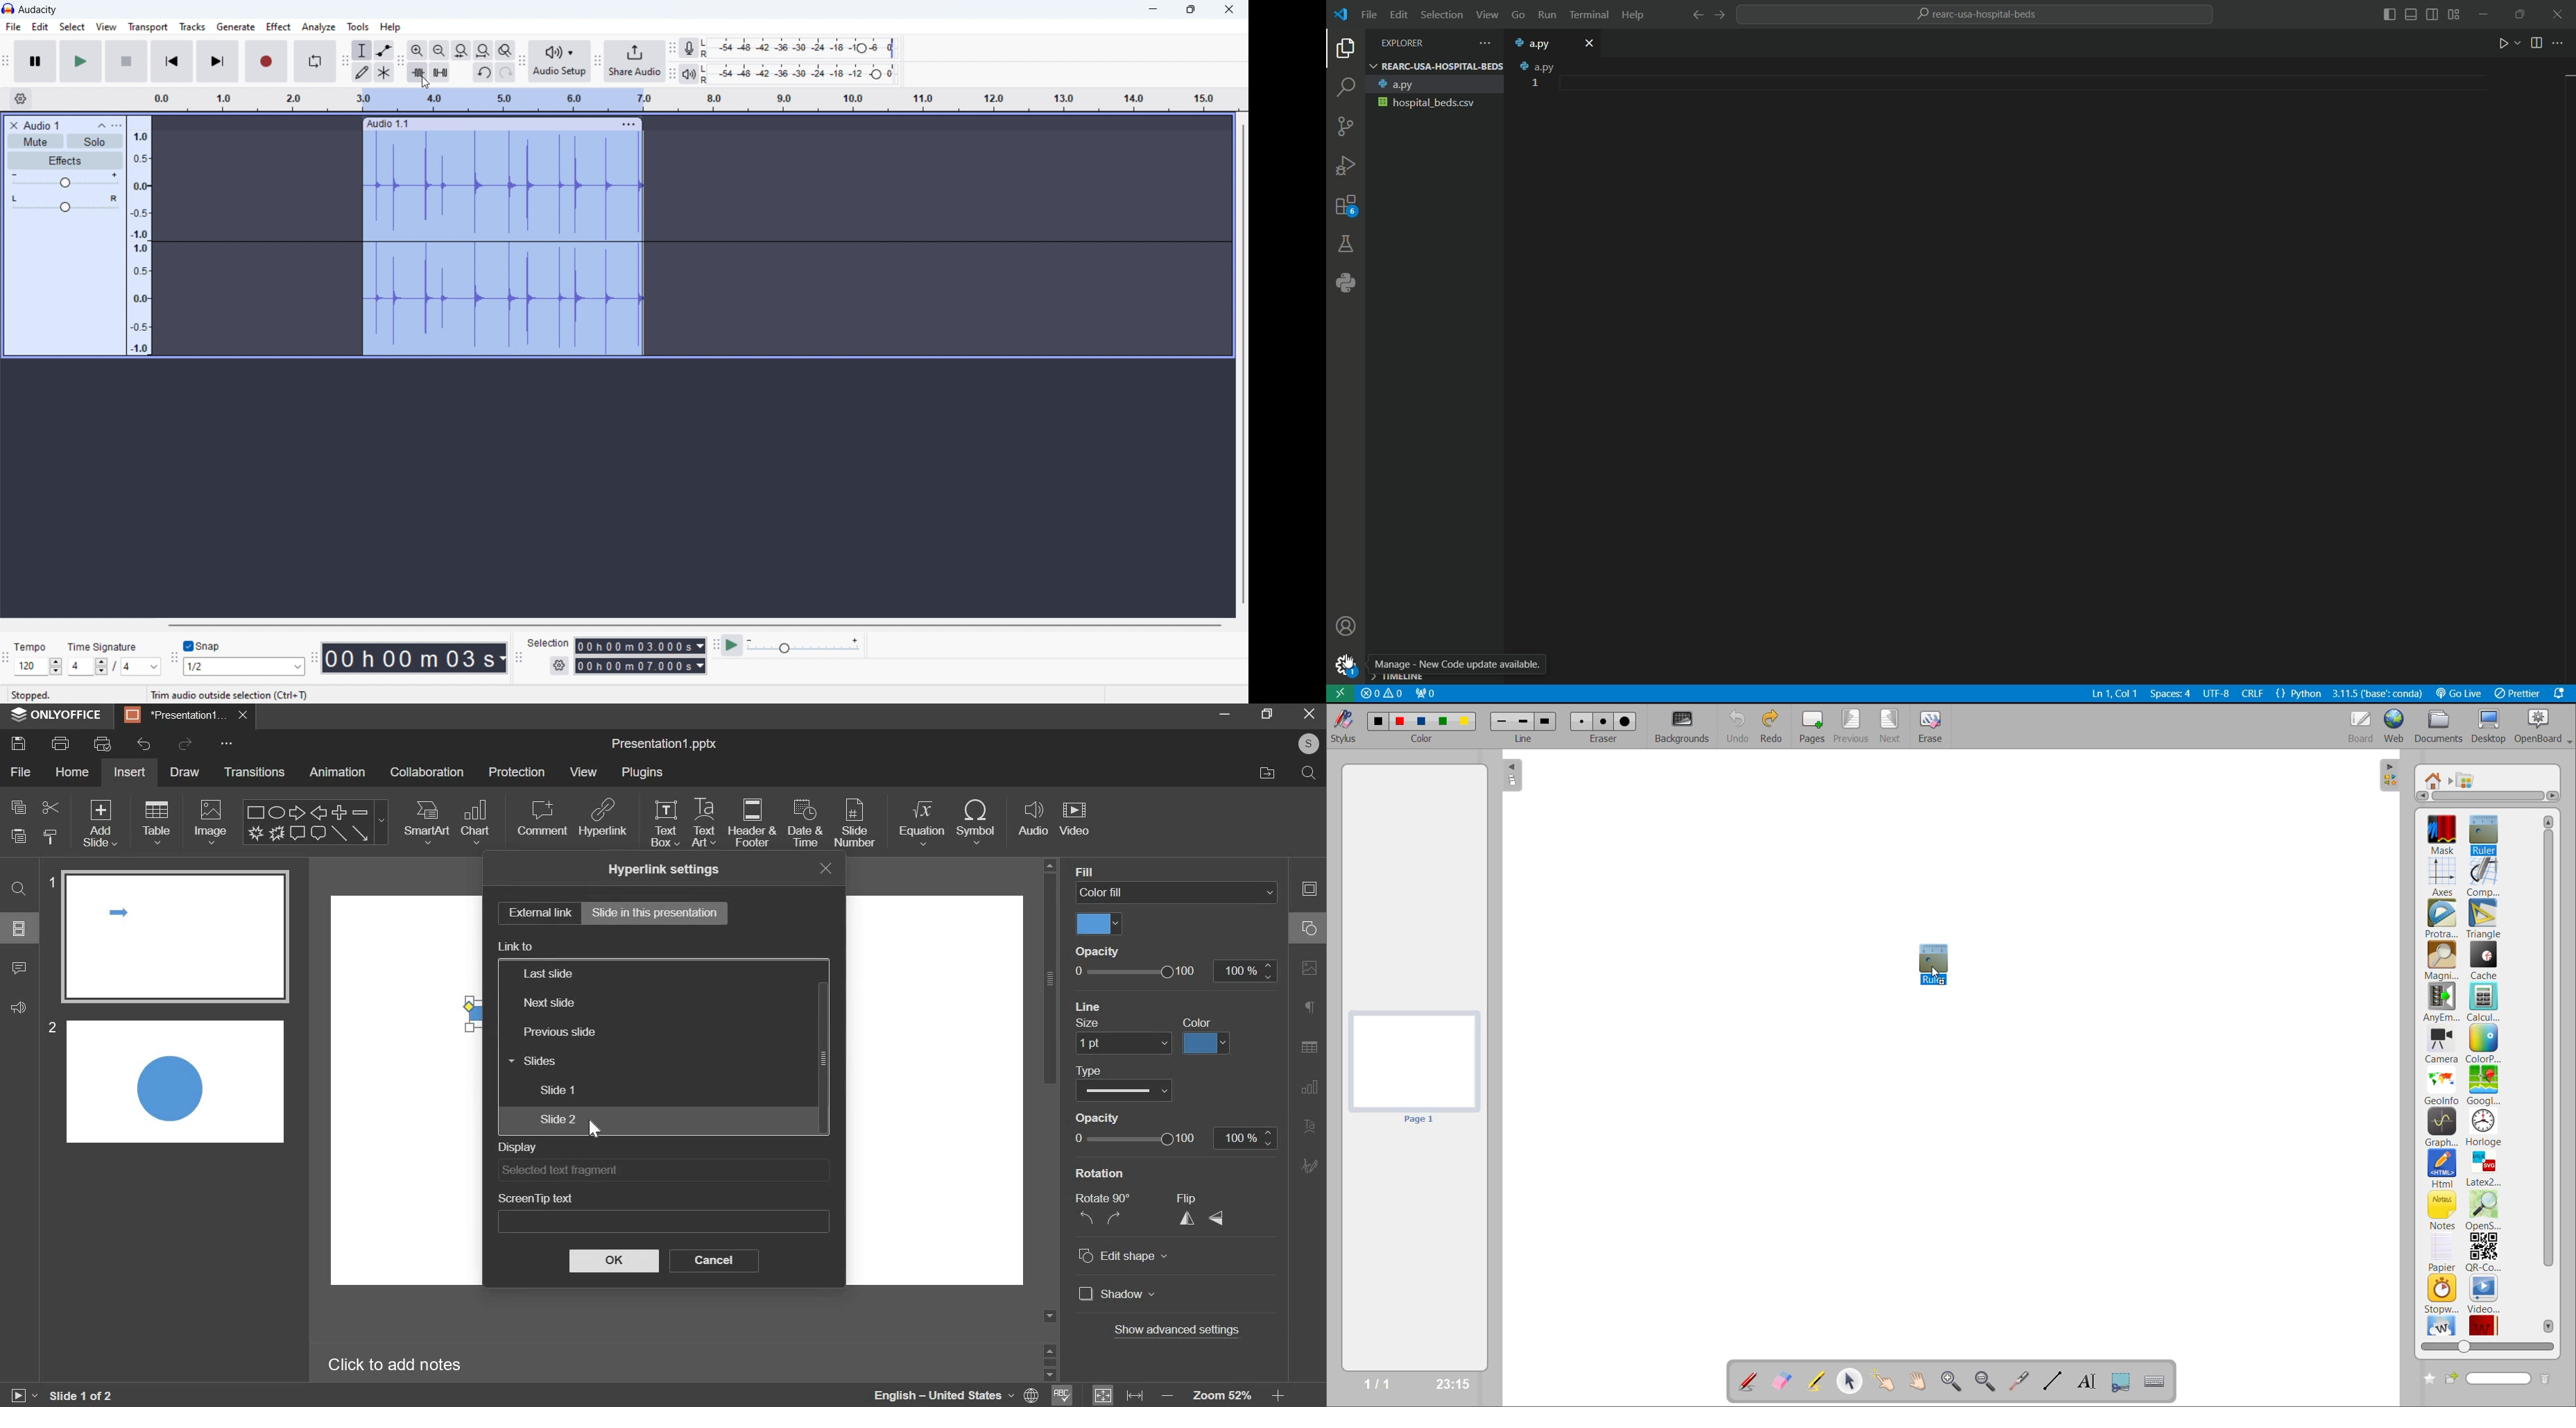 The width and height of the screenshot is (2576, 1428). I want to click on compass, so click(2484, 877).